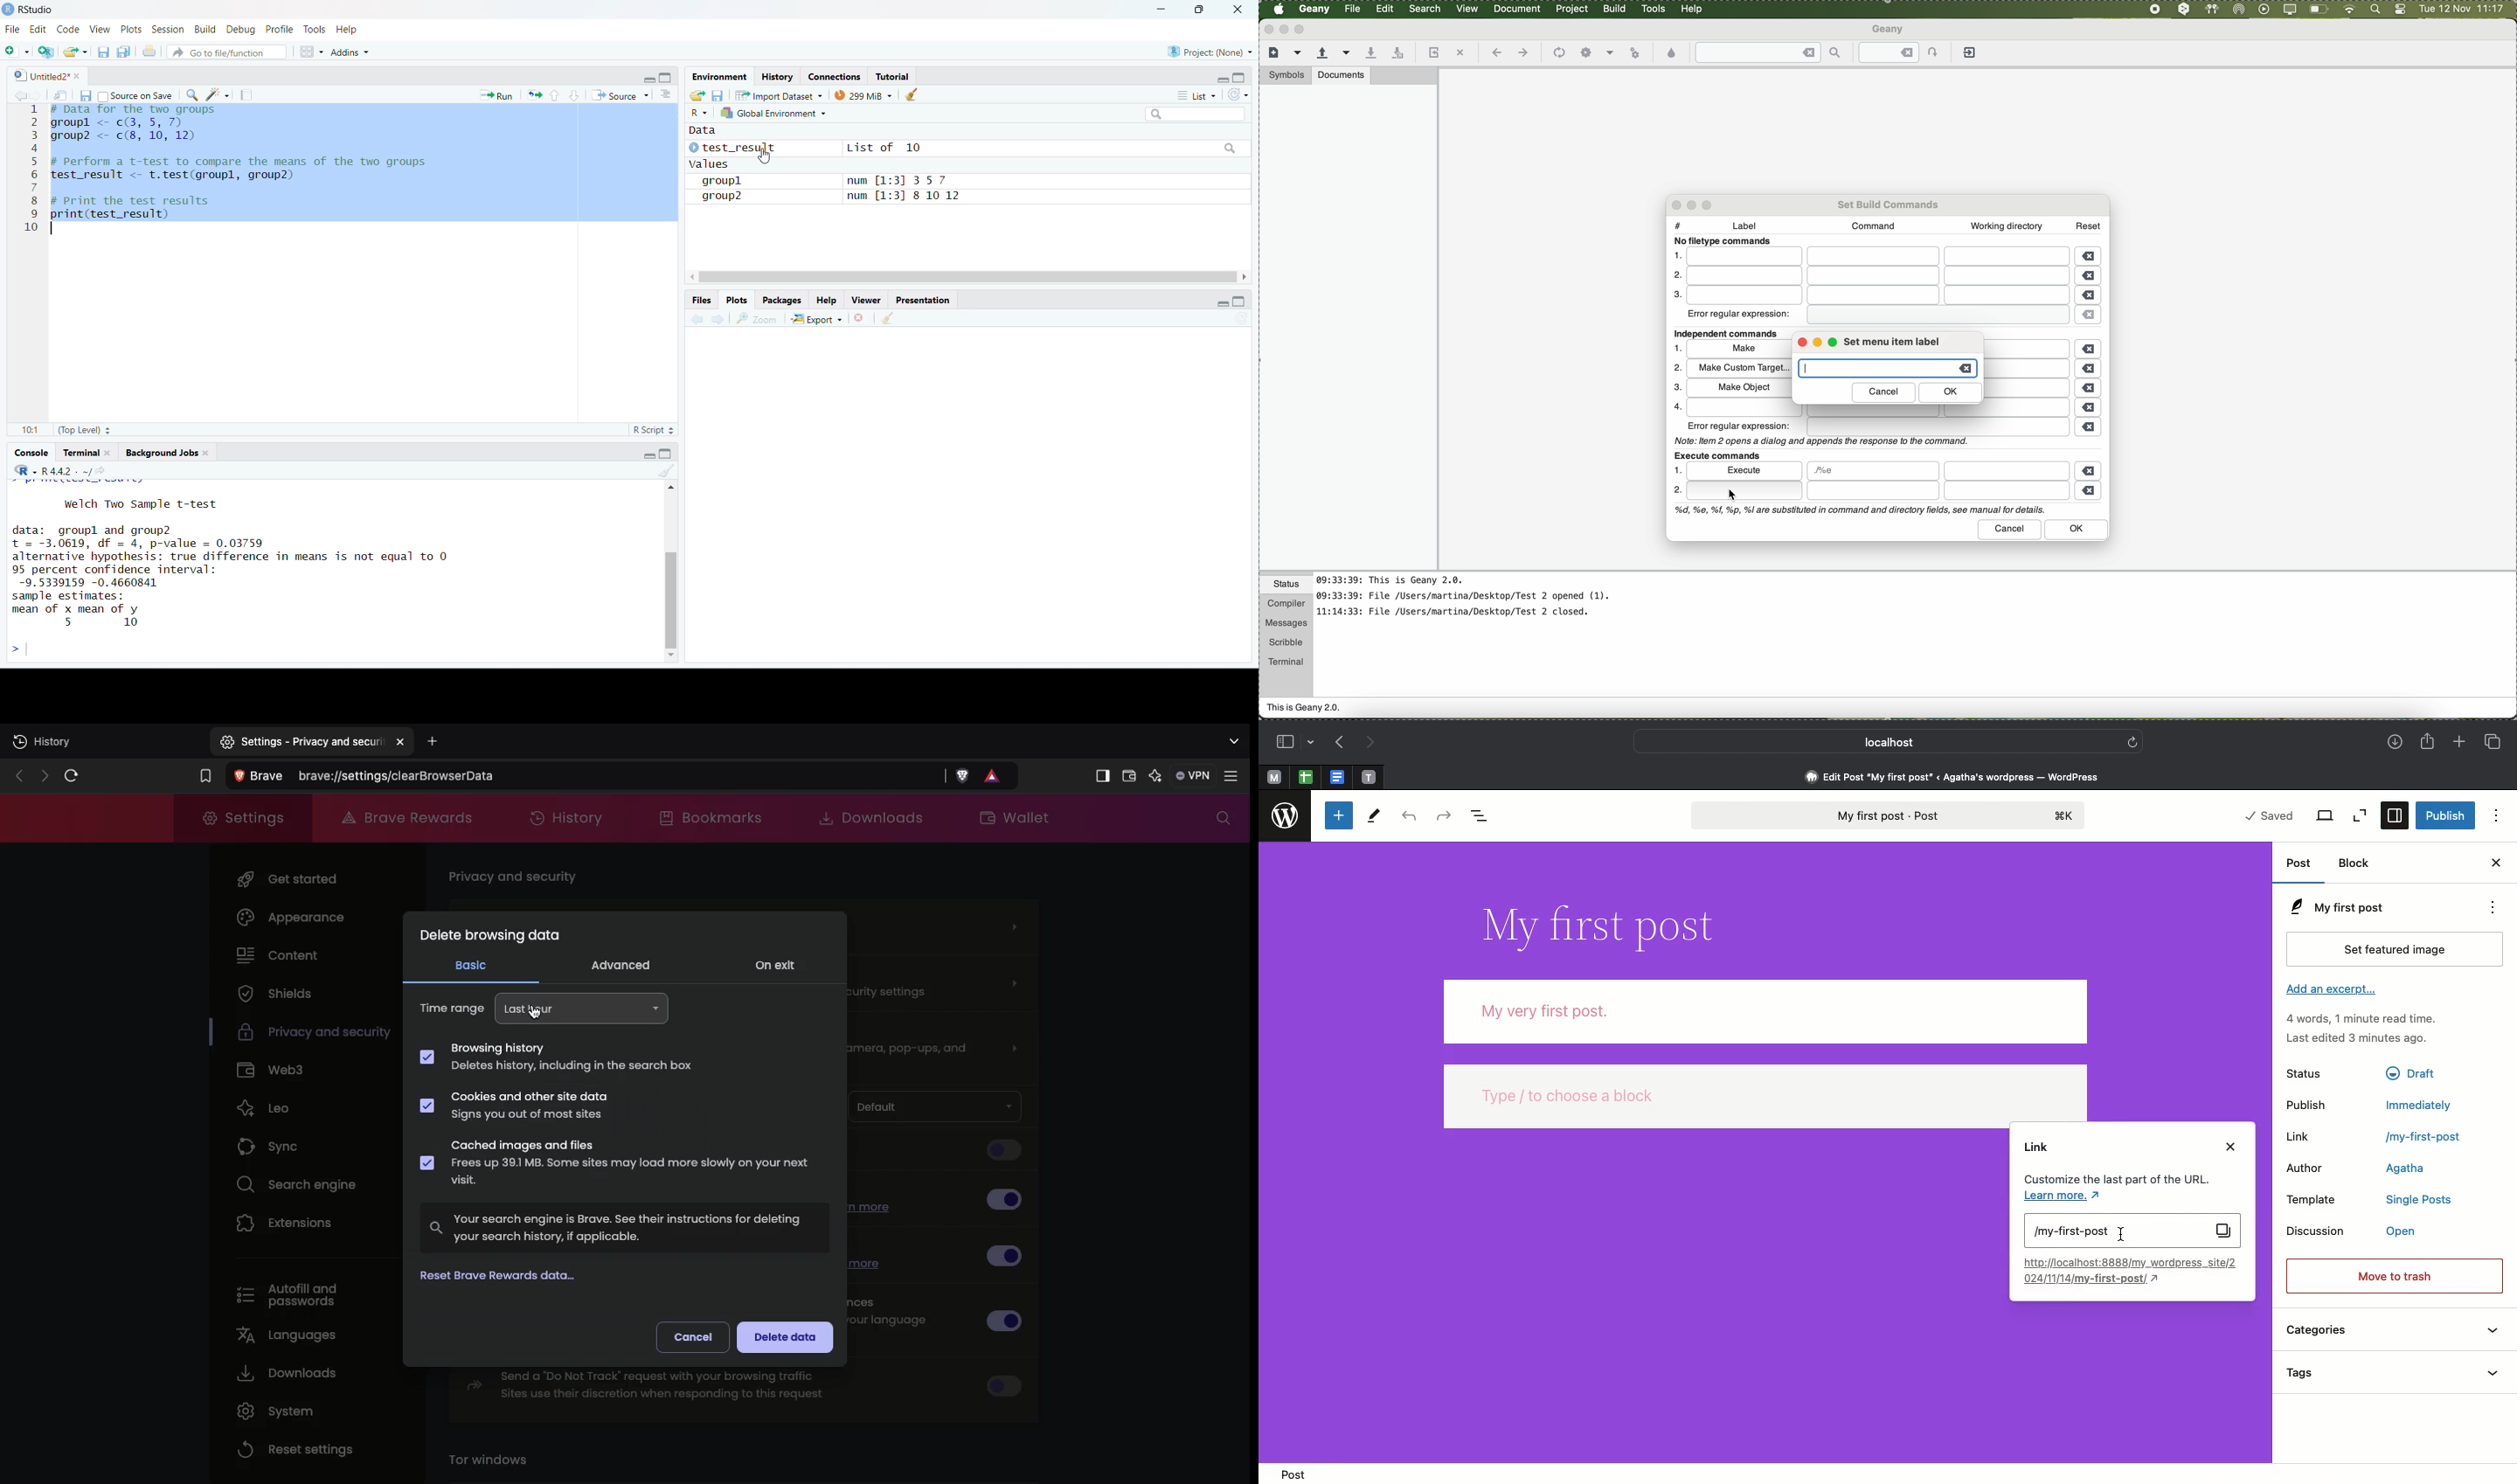 The height and width of the screenshot is (1484, 2520). I want to click on Build, so click(205, 29).